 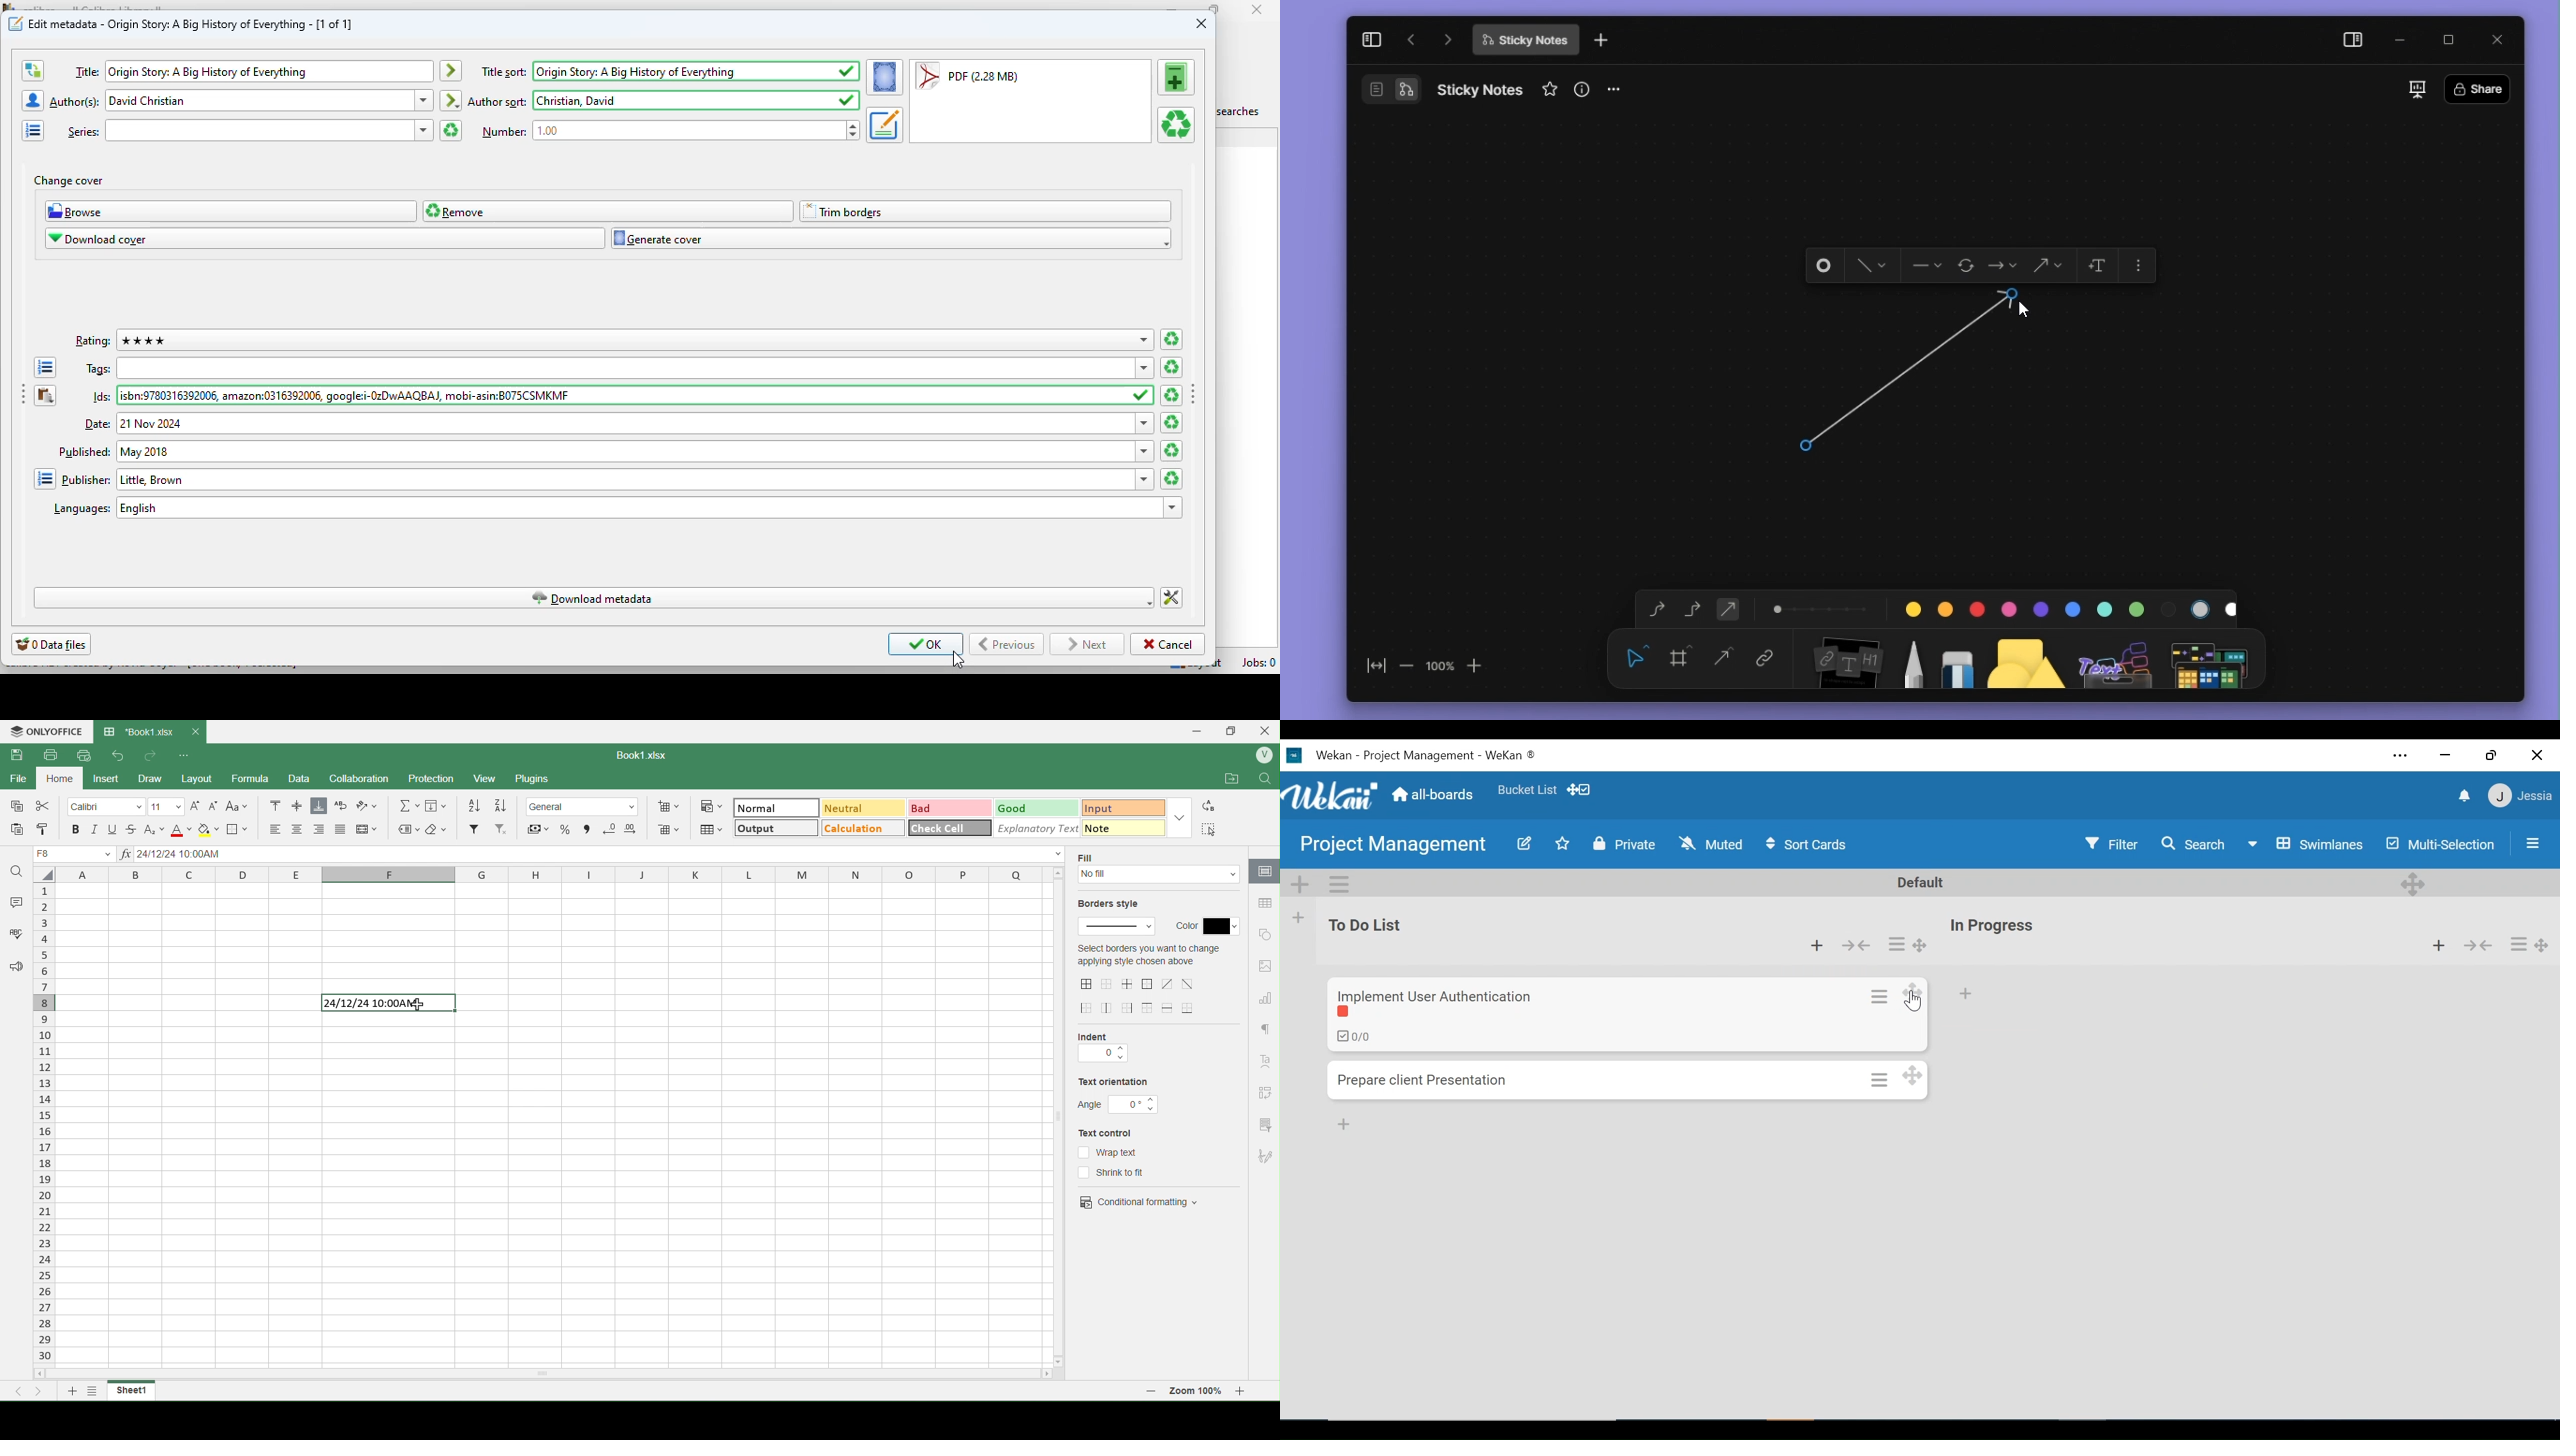 I want to click on Merge and Center, so click(x=368, y=828).